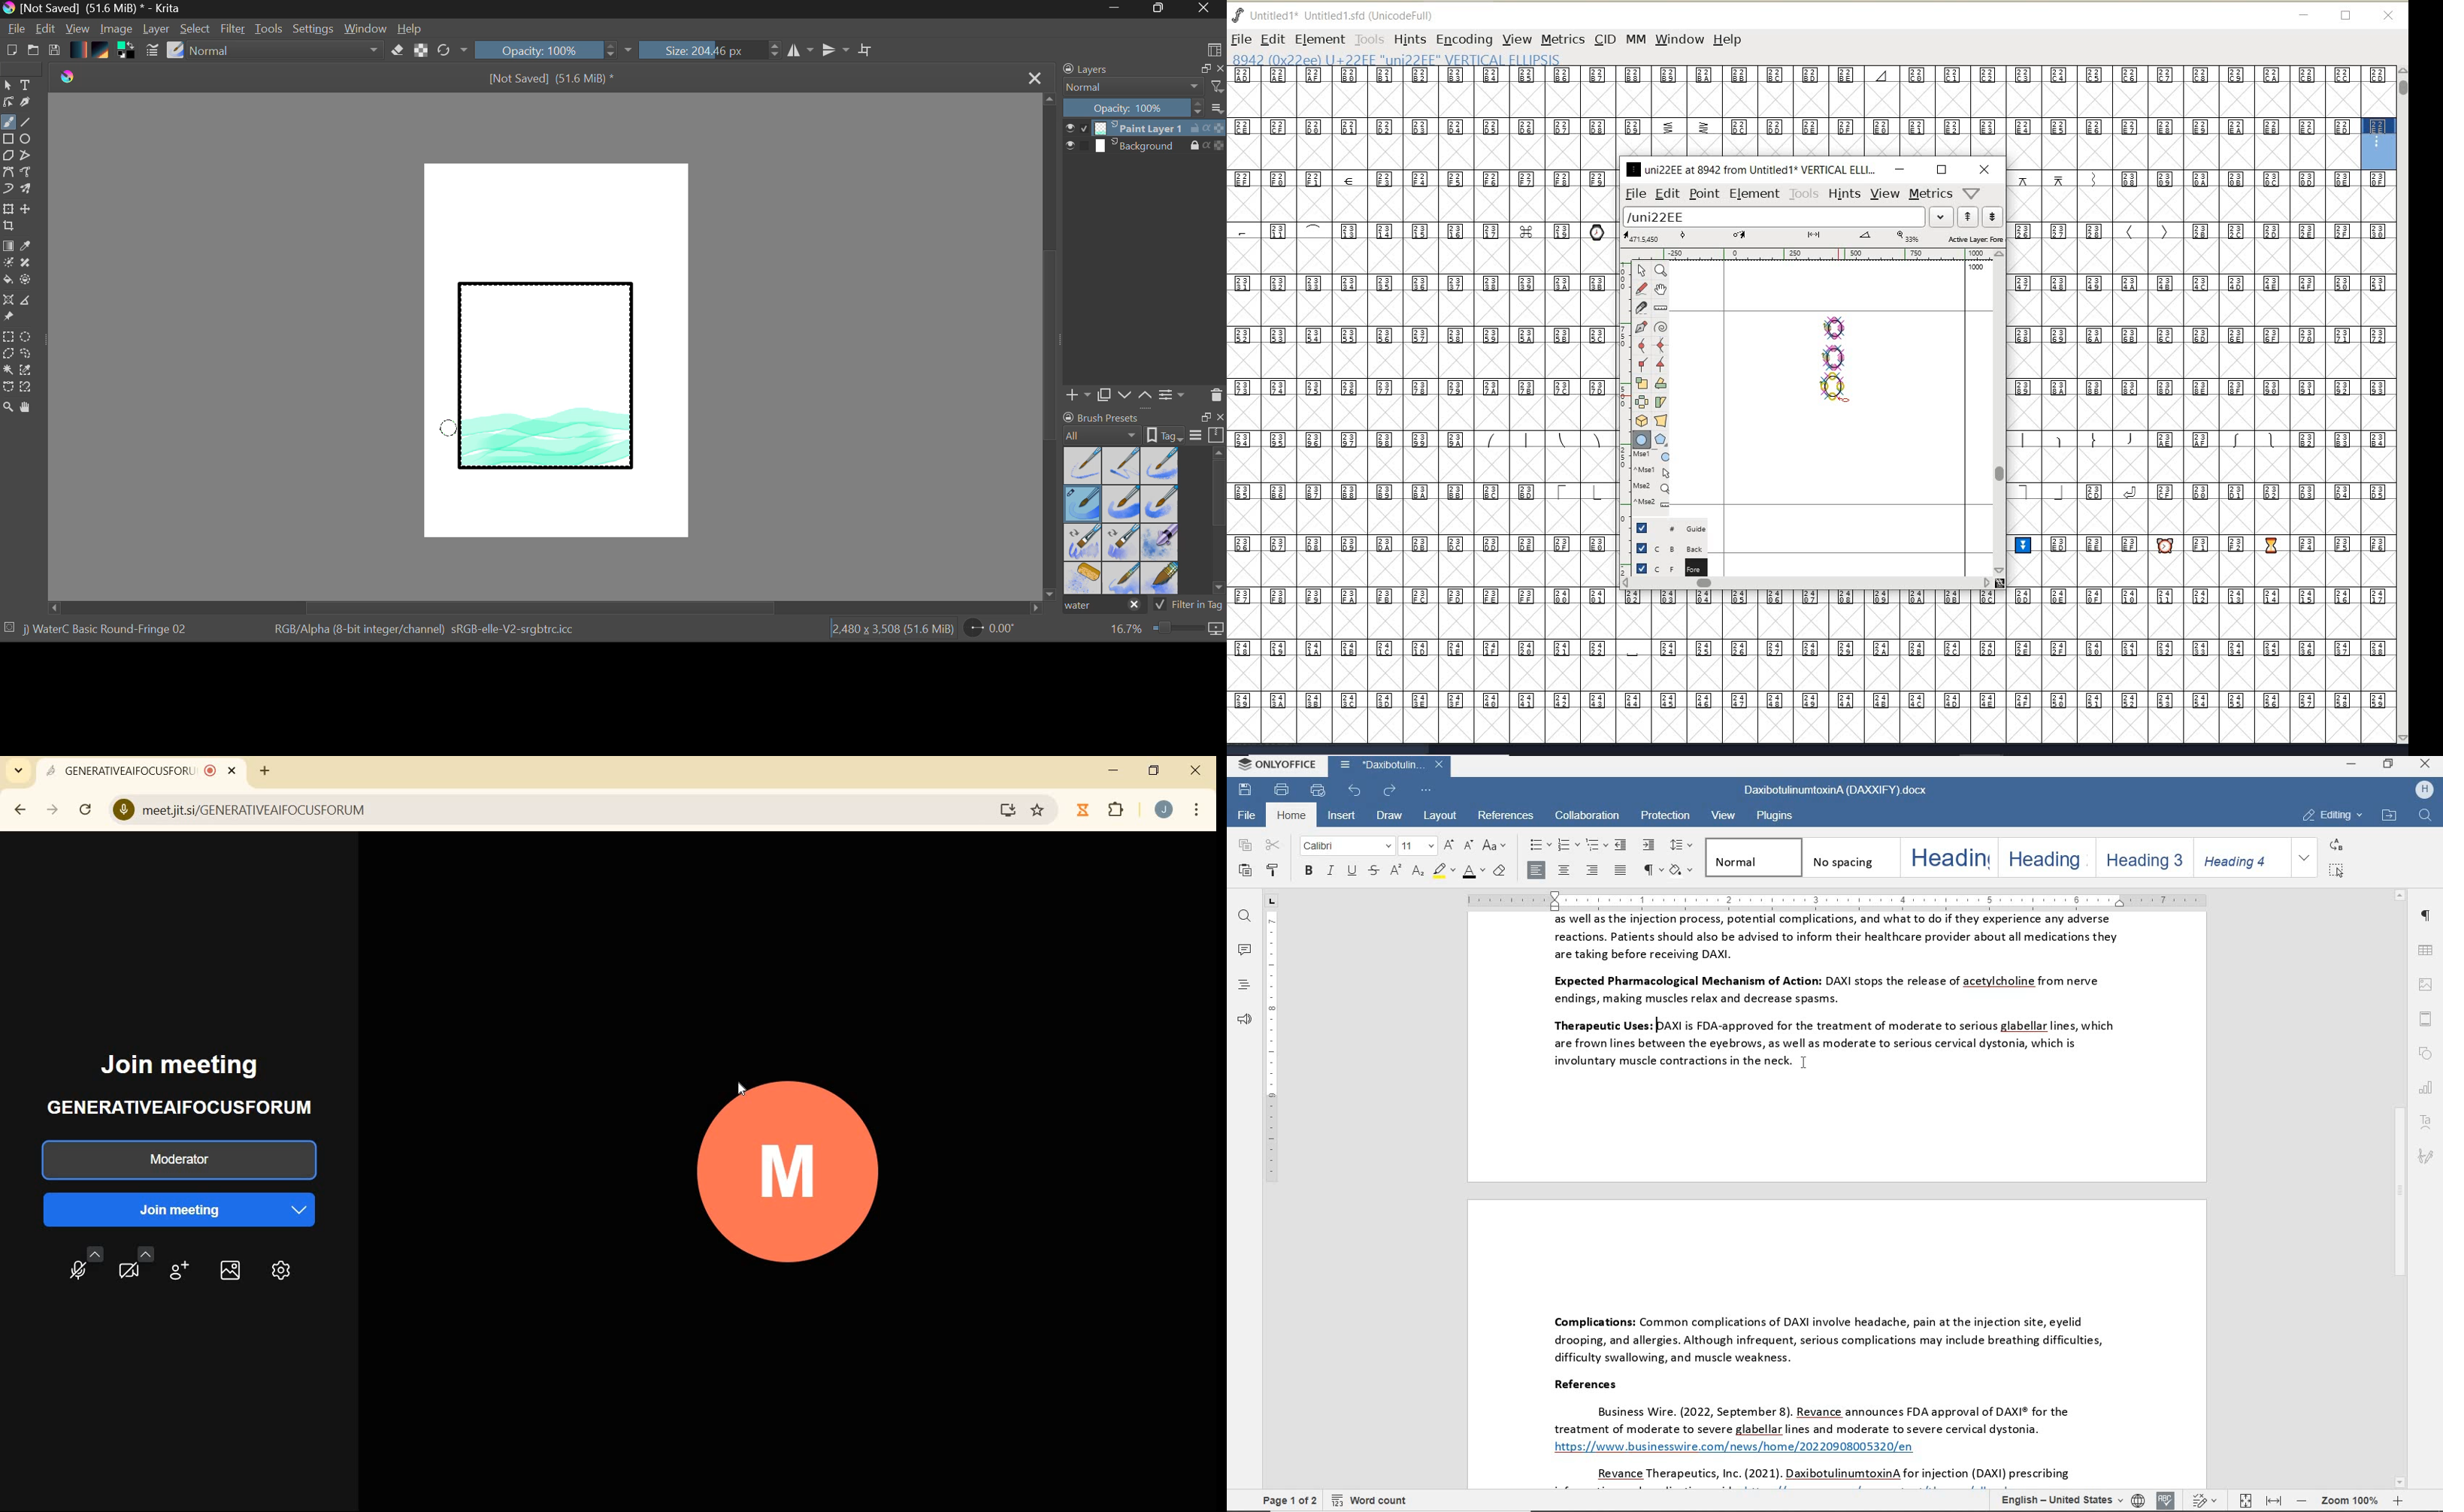 This screenshot has height=1512, width=2464. I want to click on heading 3, so click(2142, 857).